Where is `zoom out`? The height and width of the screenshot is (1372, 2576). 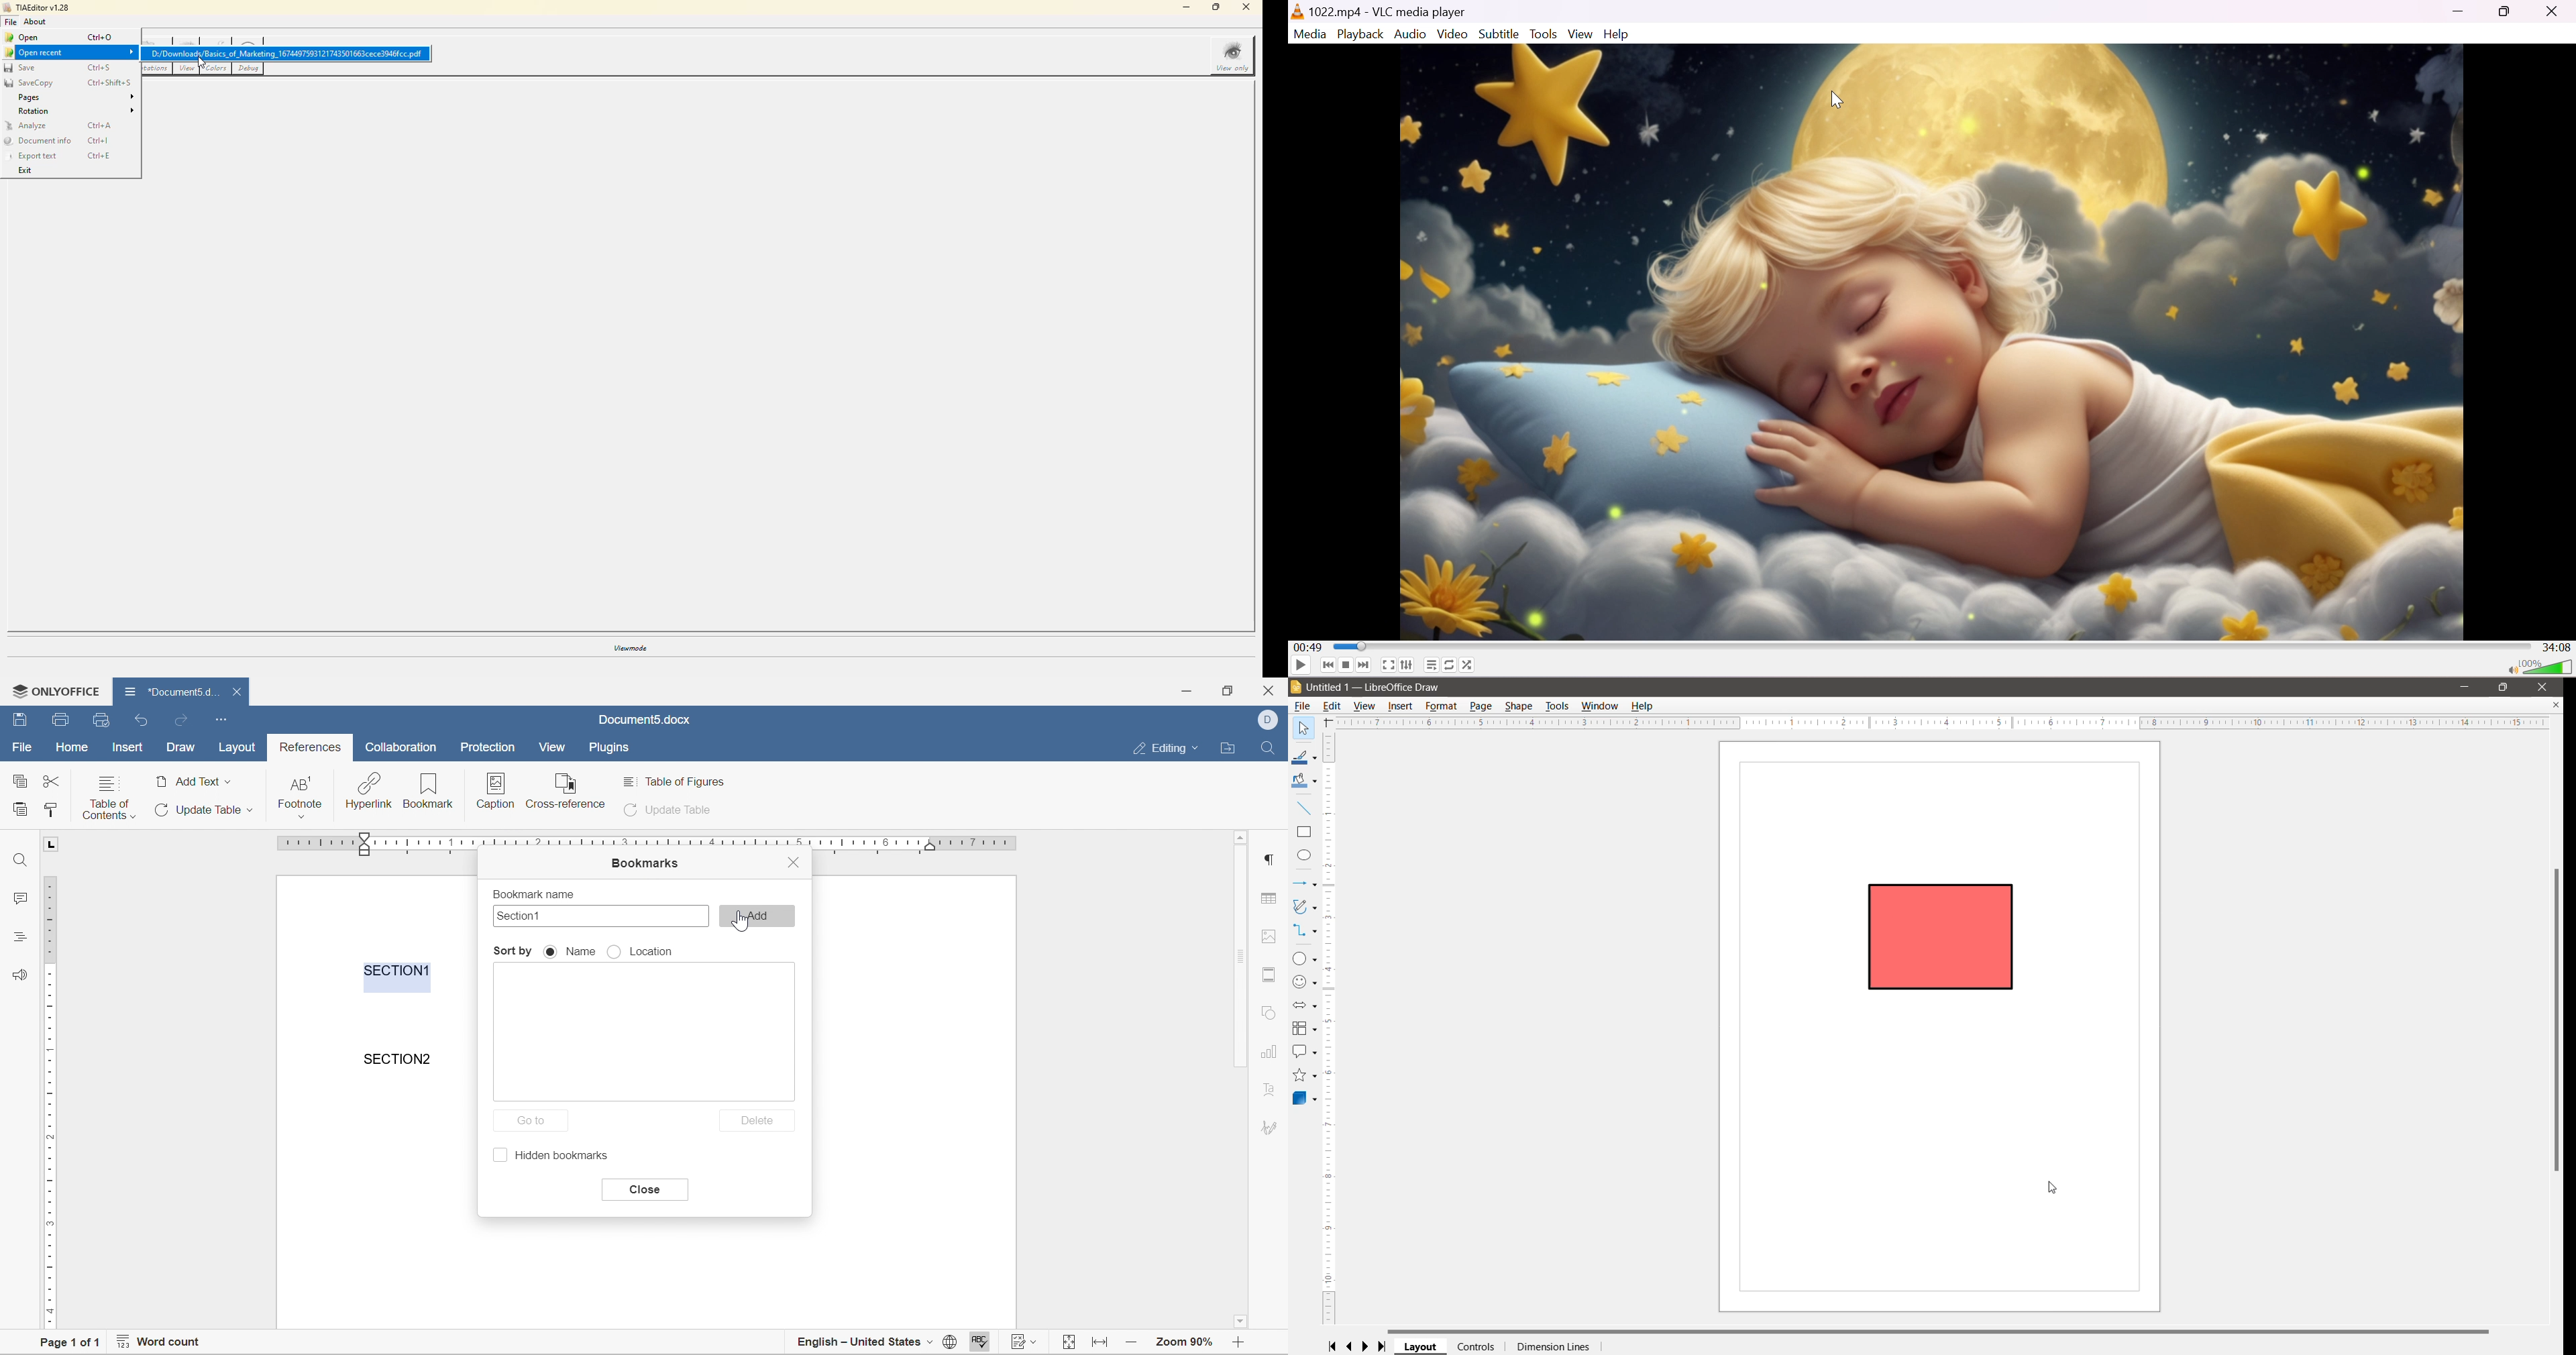 zoom out is located at coordinates (1242, 1344).